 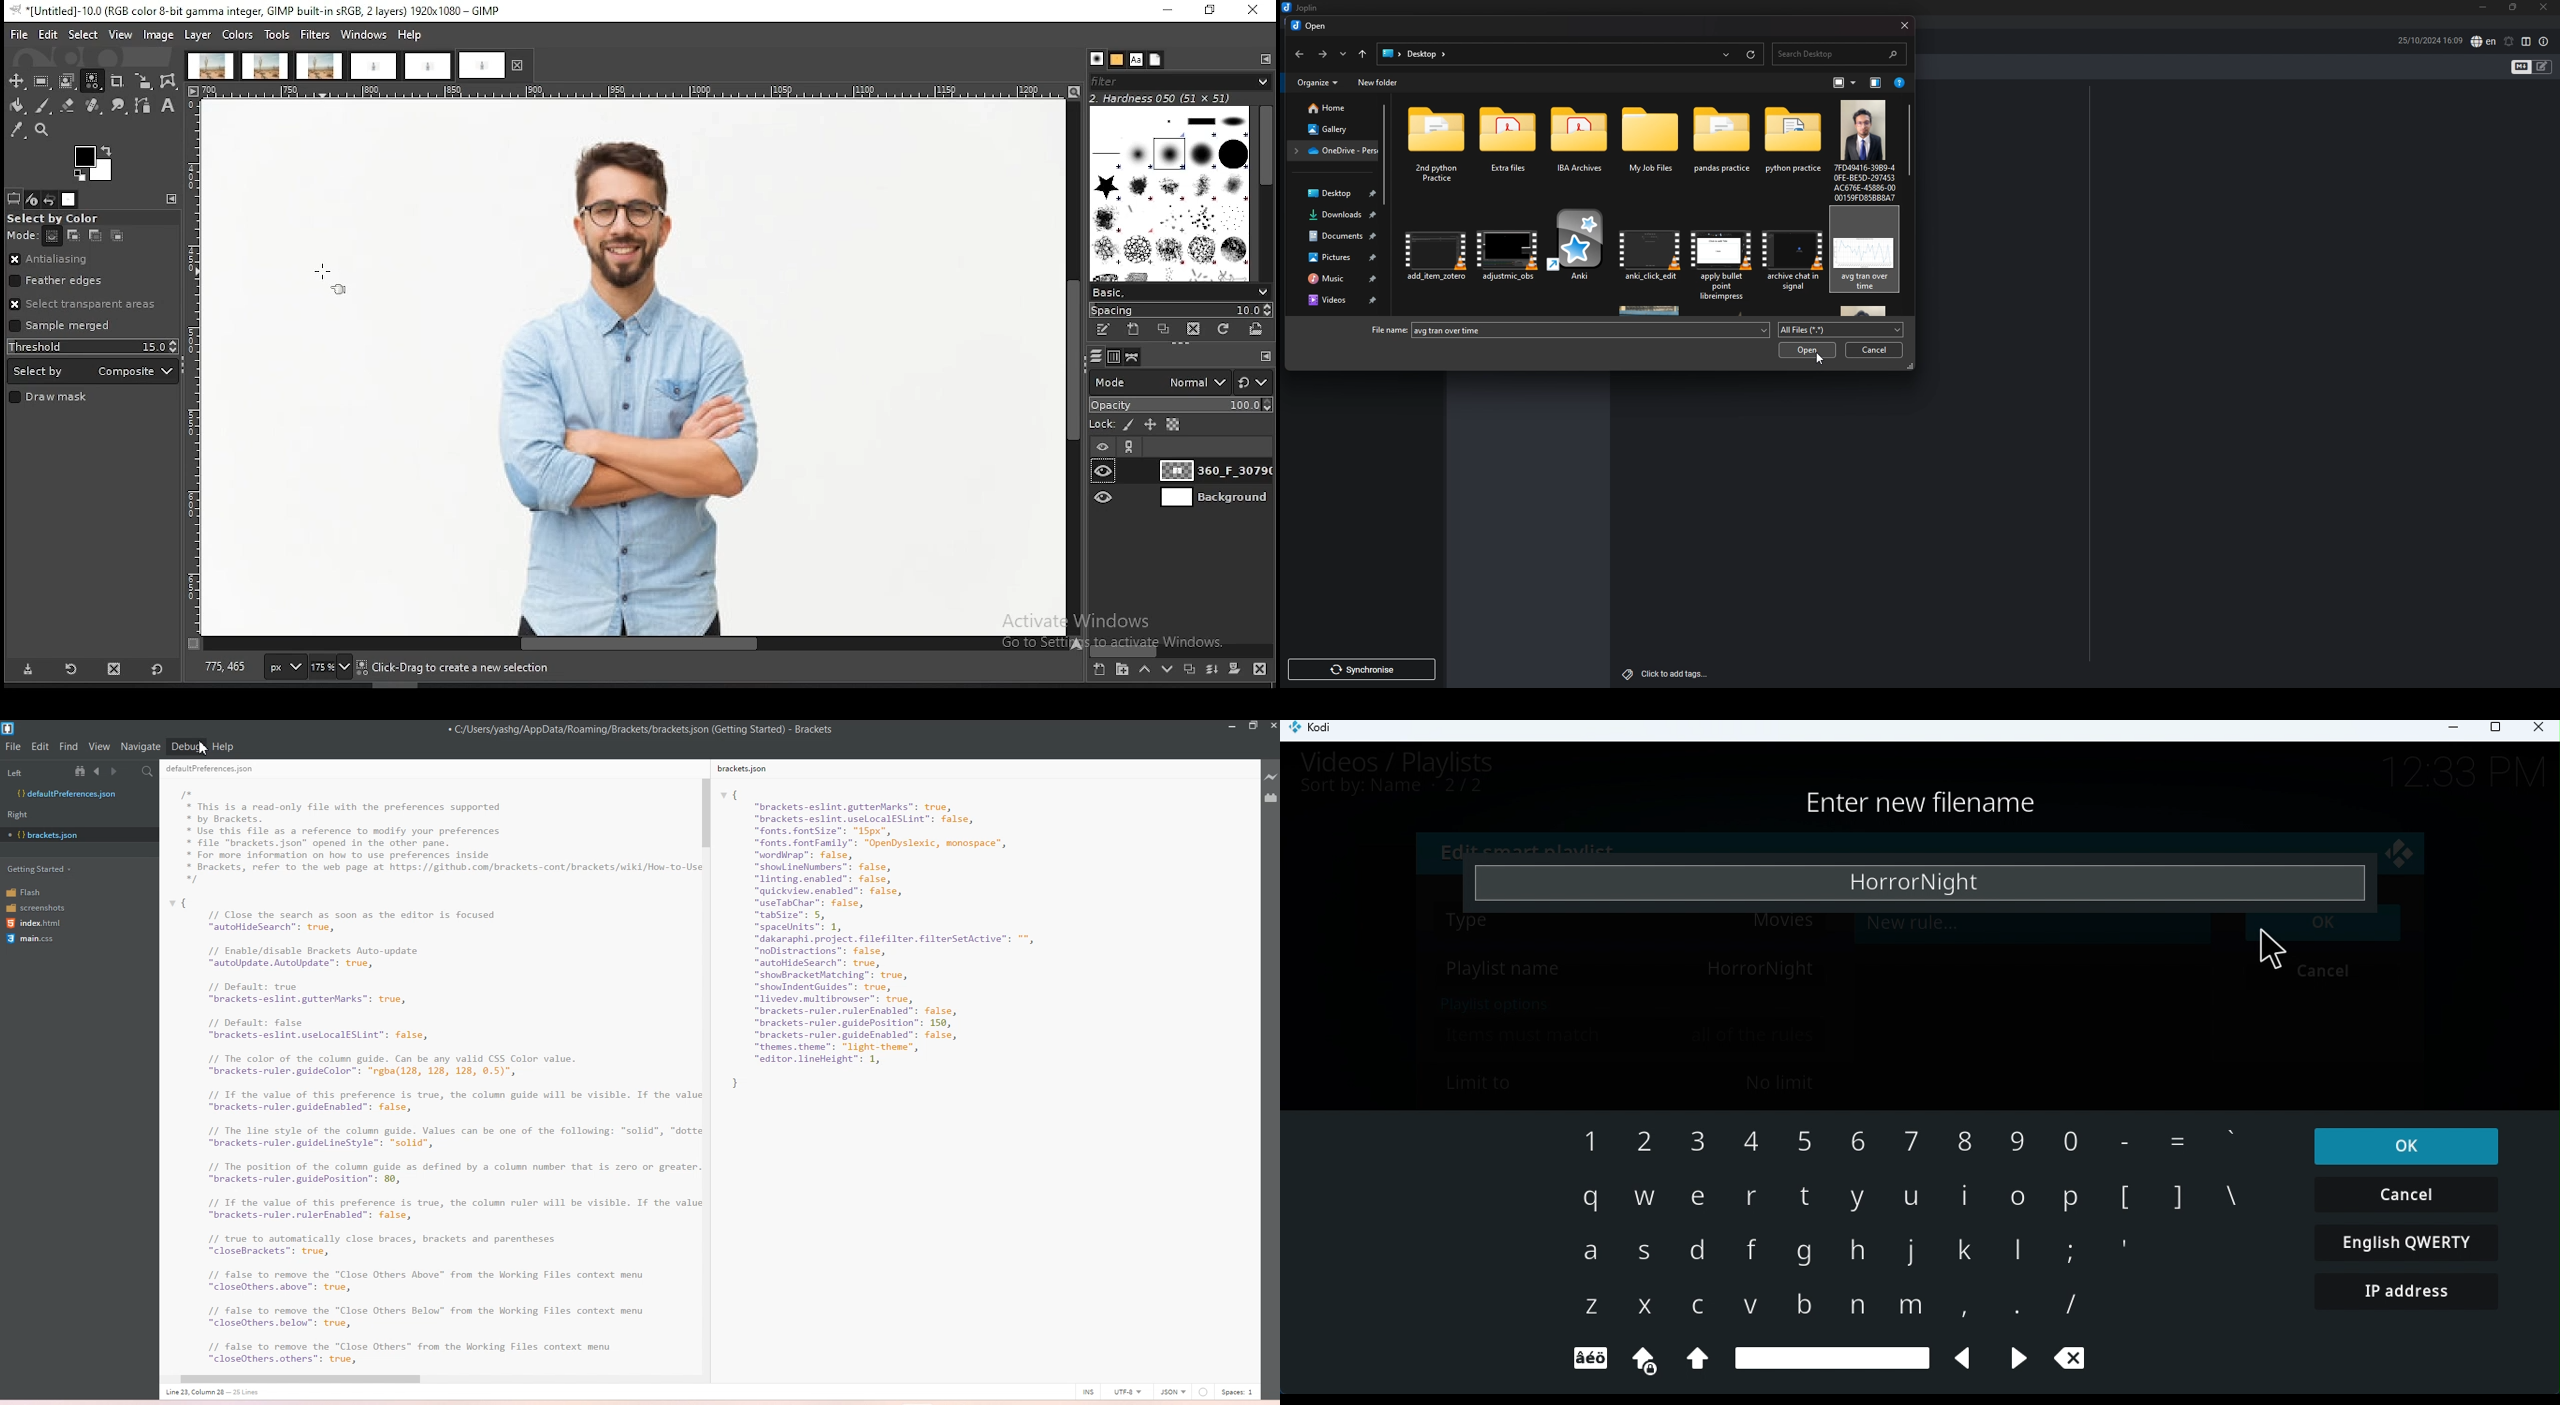 I want to click on get help, so click(x=1899, y=83).